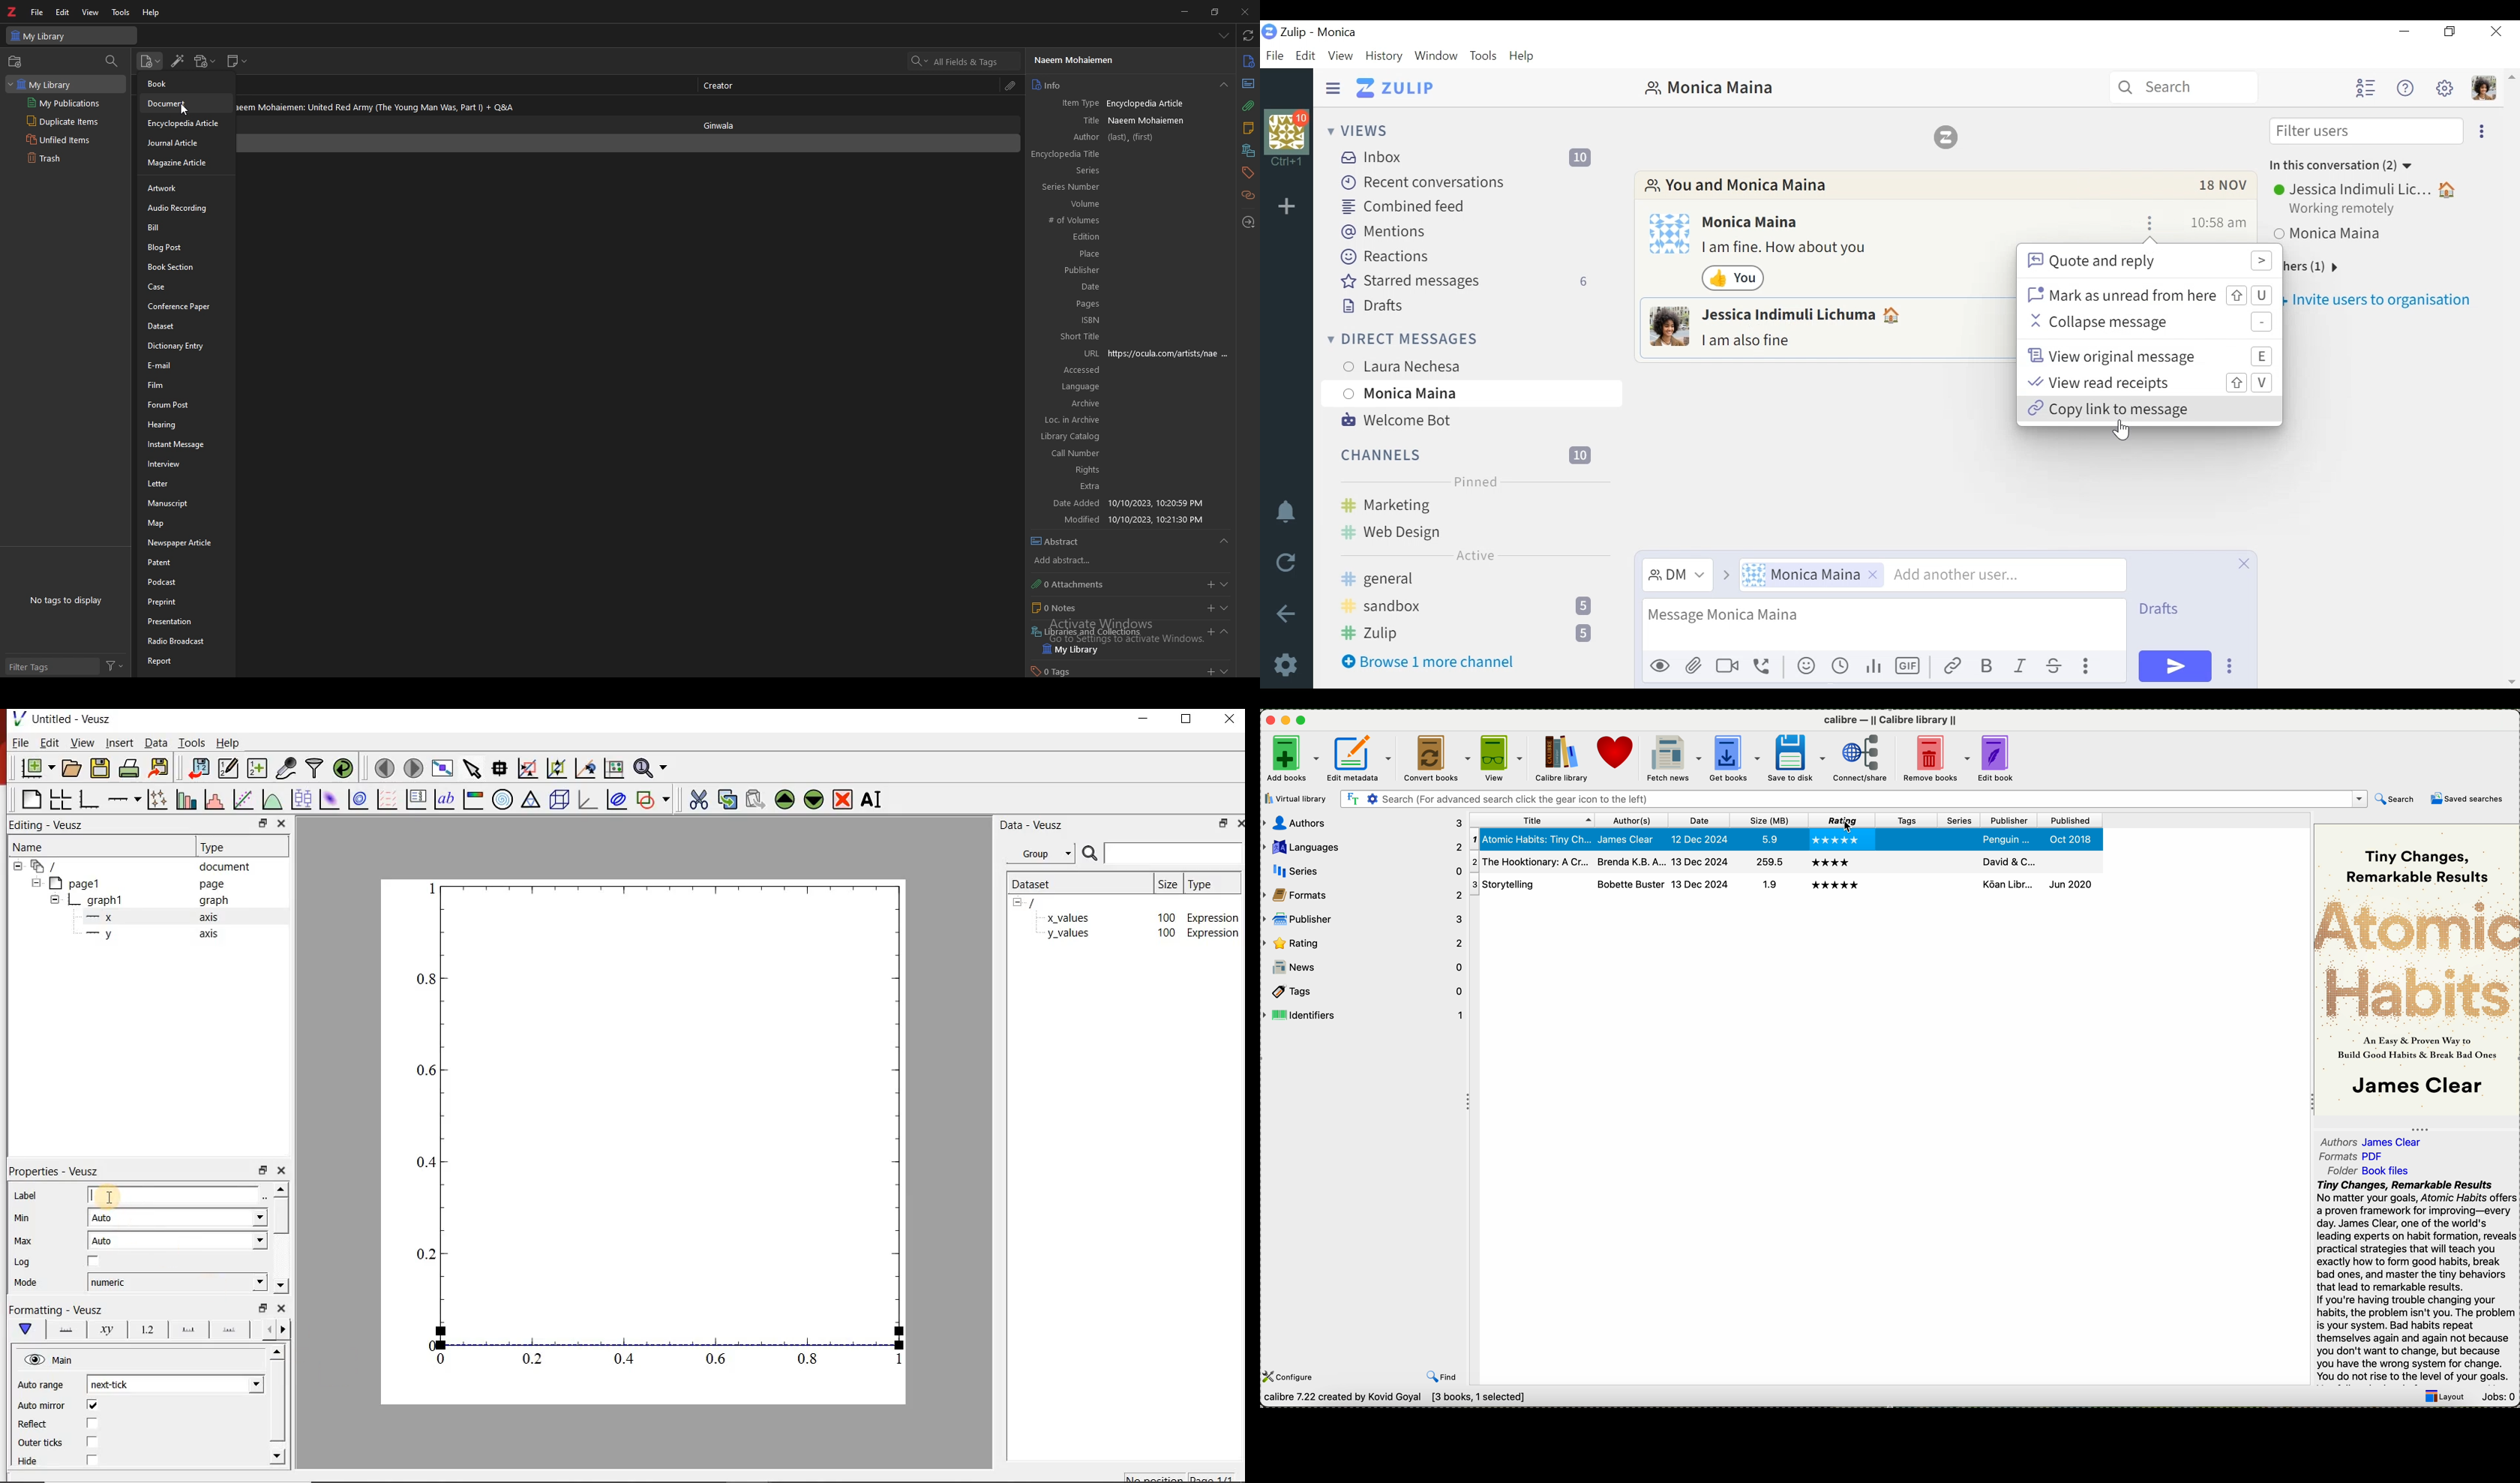 The image size is (2520, 1484). I want to click on image color bar, so click(474, 800).